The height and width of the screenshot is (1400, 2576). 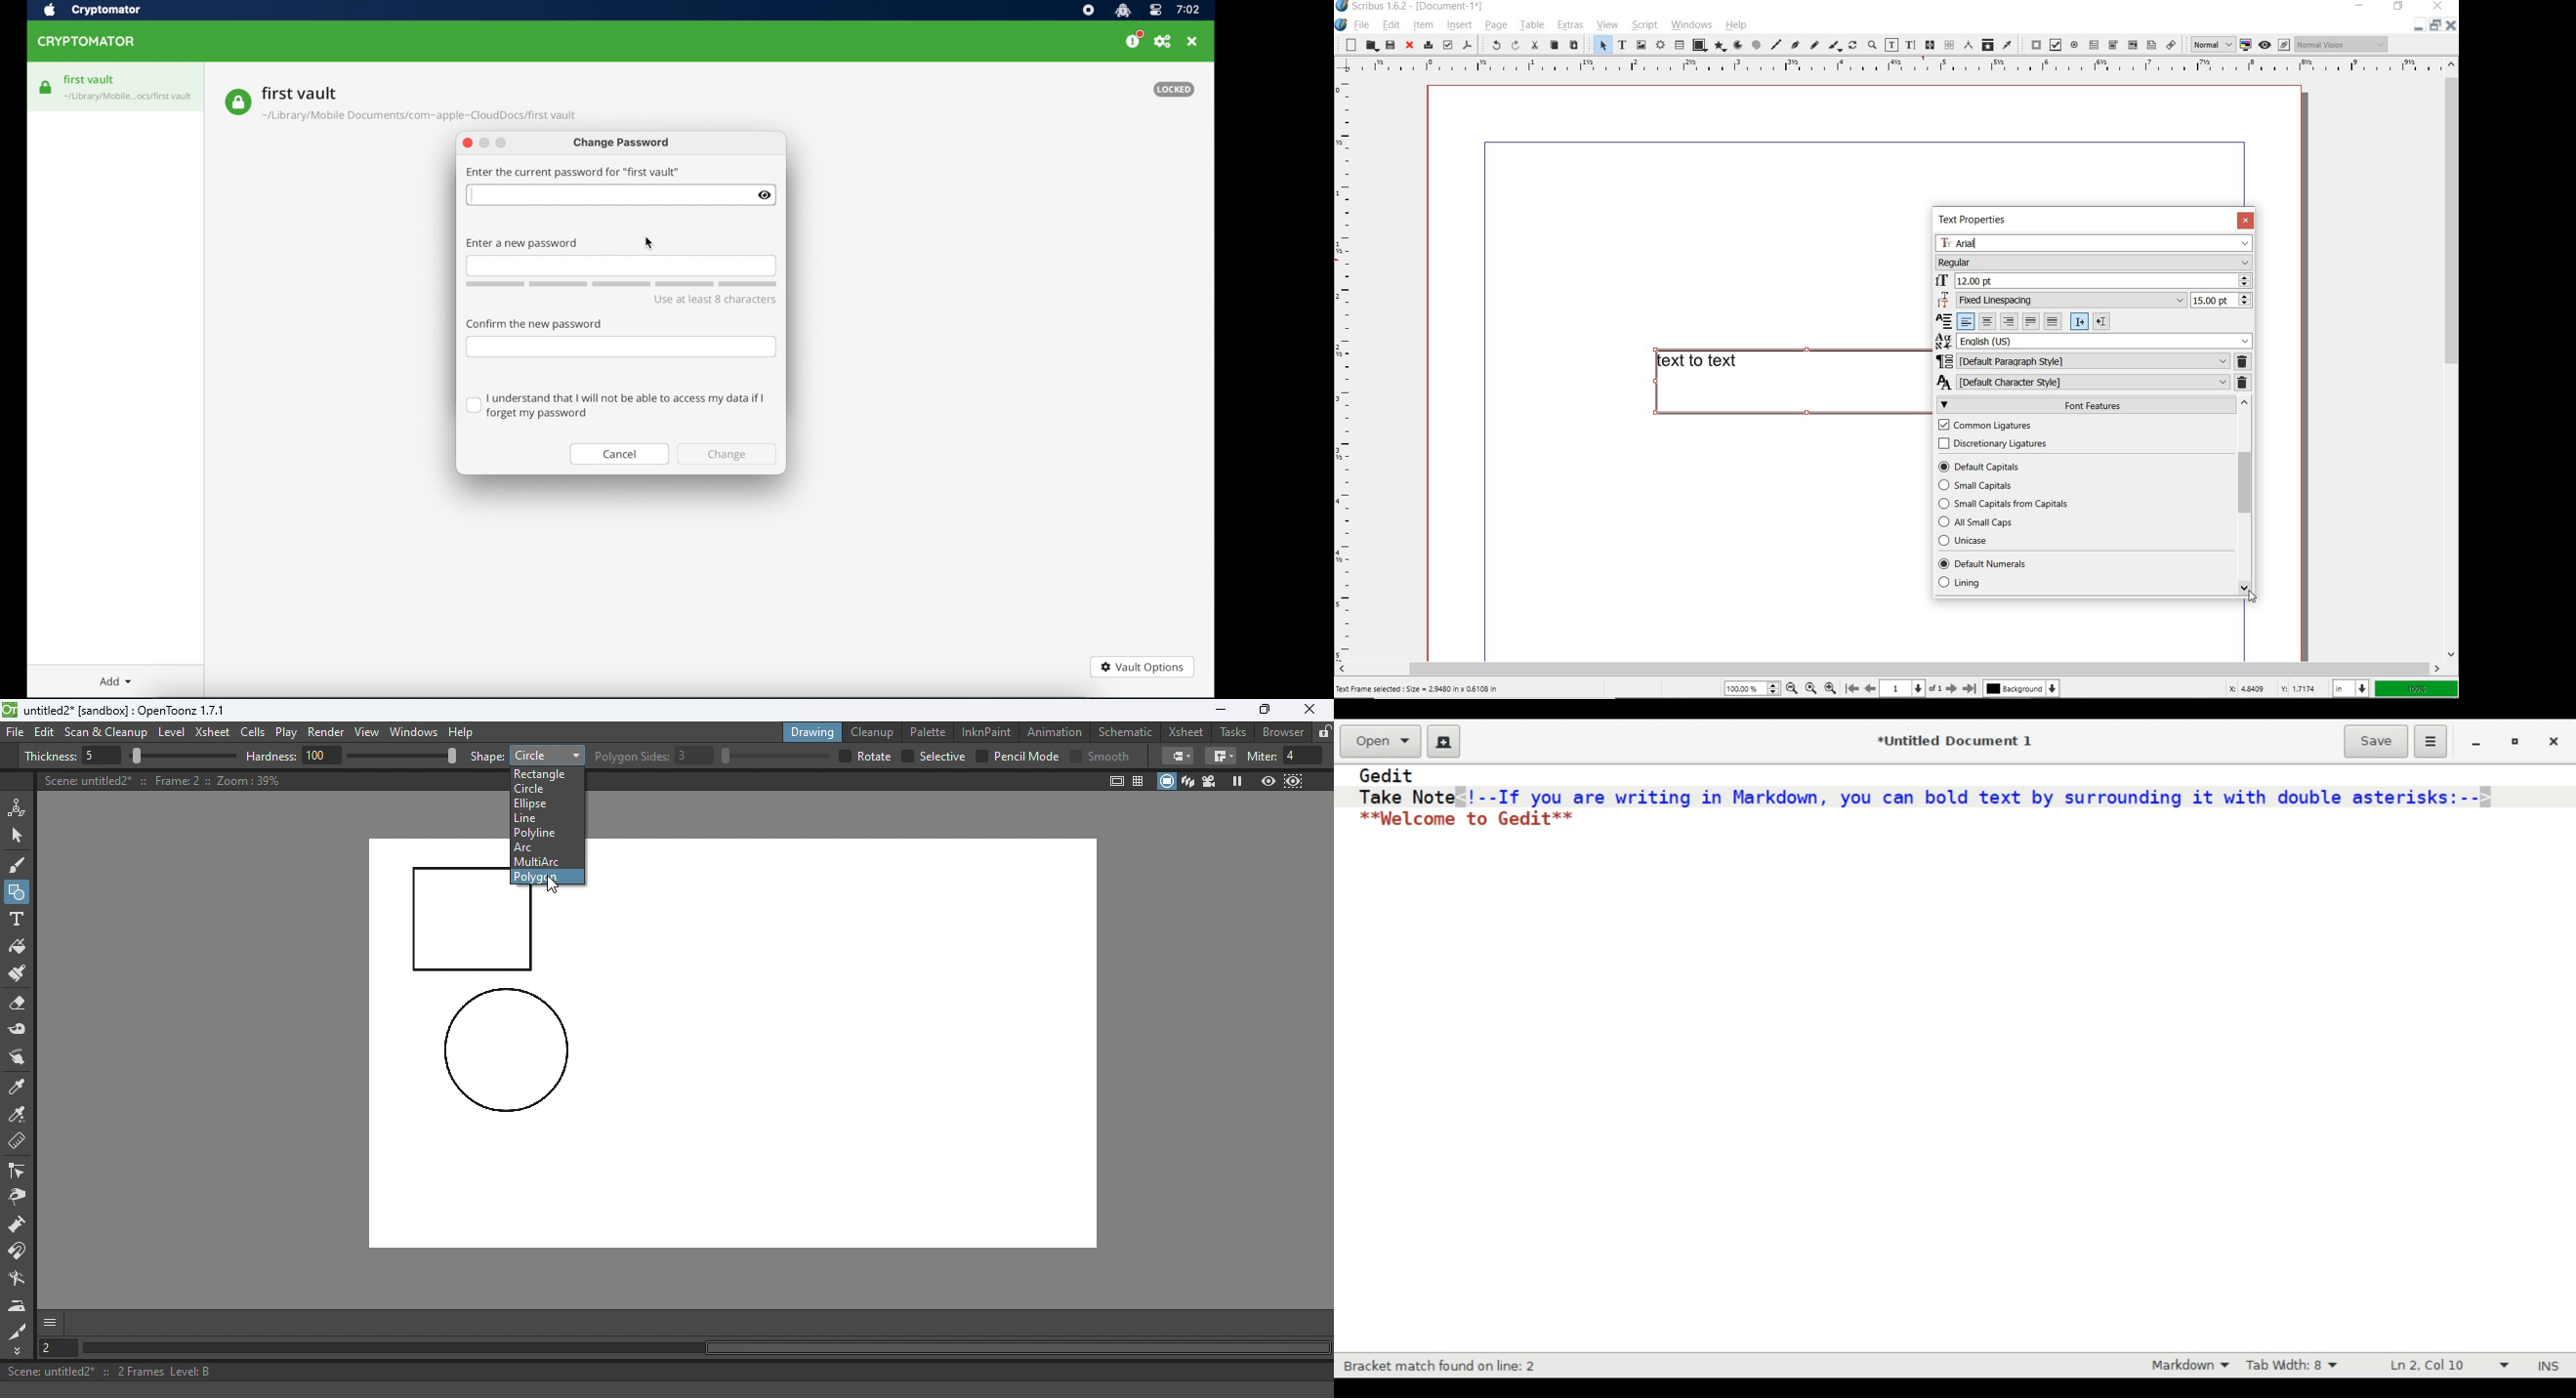 What do you see at coordinates (2033, 45) in the screenshot?
I see `pdf push button` at bounding box center [2033, 45].